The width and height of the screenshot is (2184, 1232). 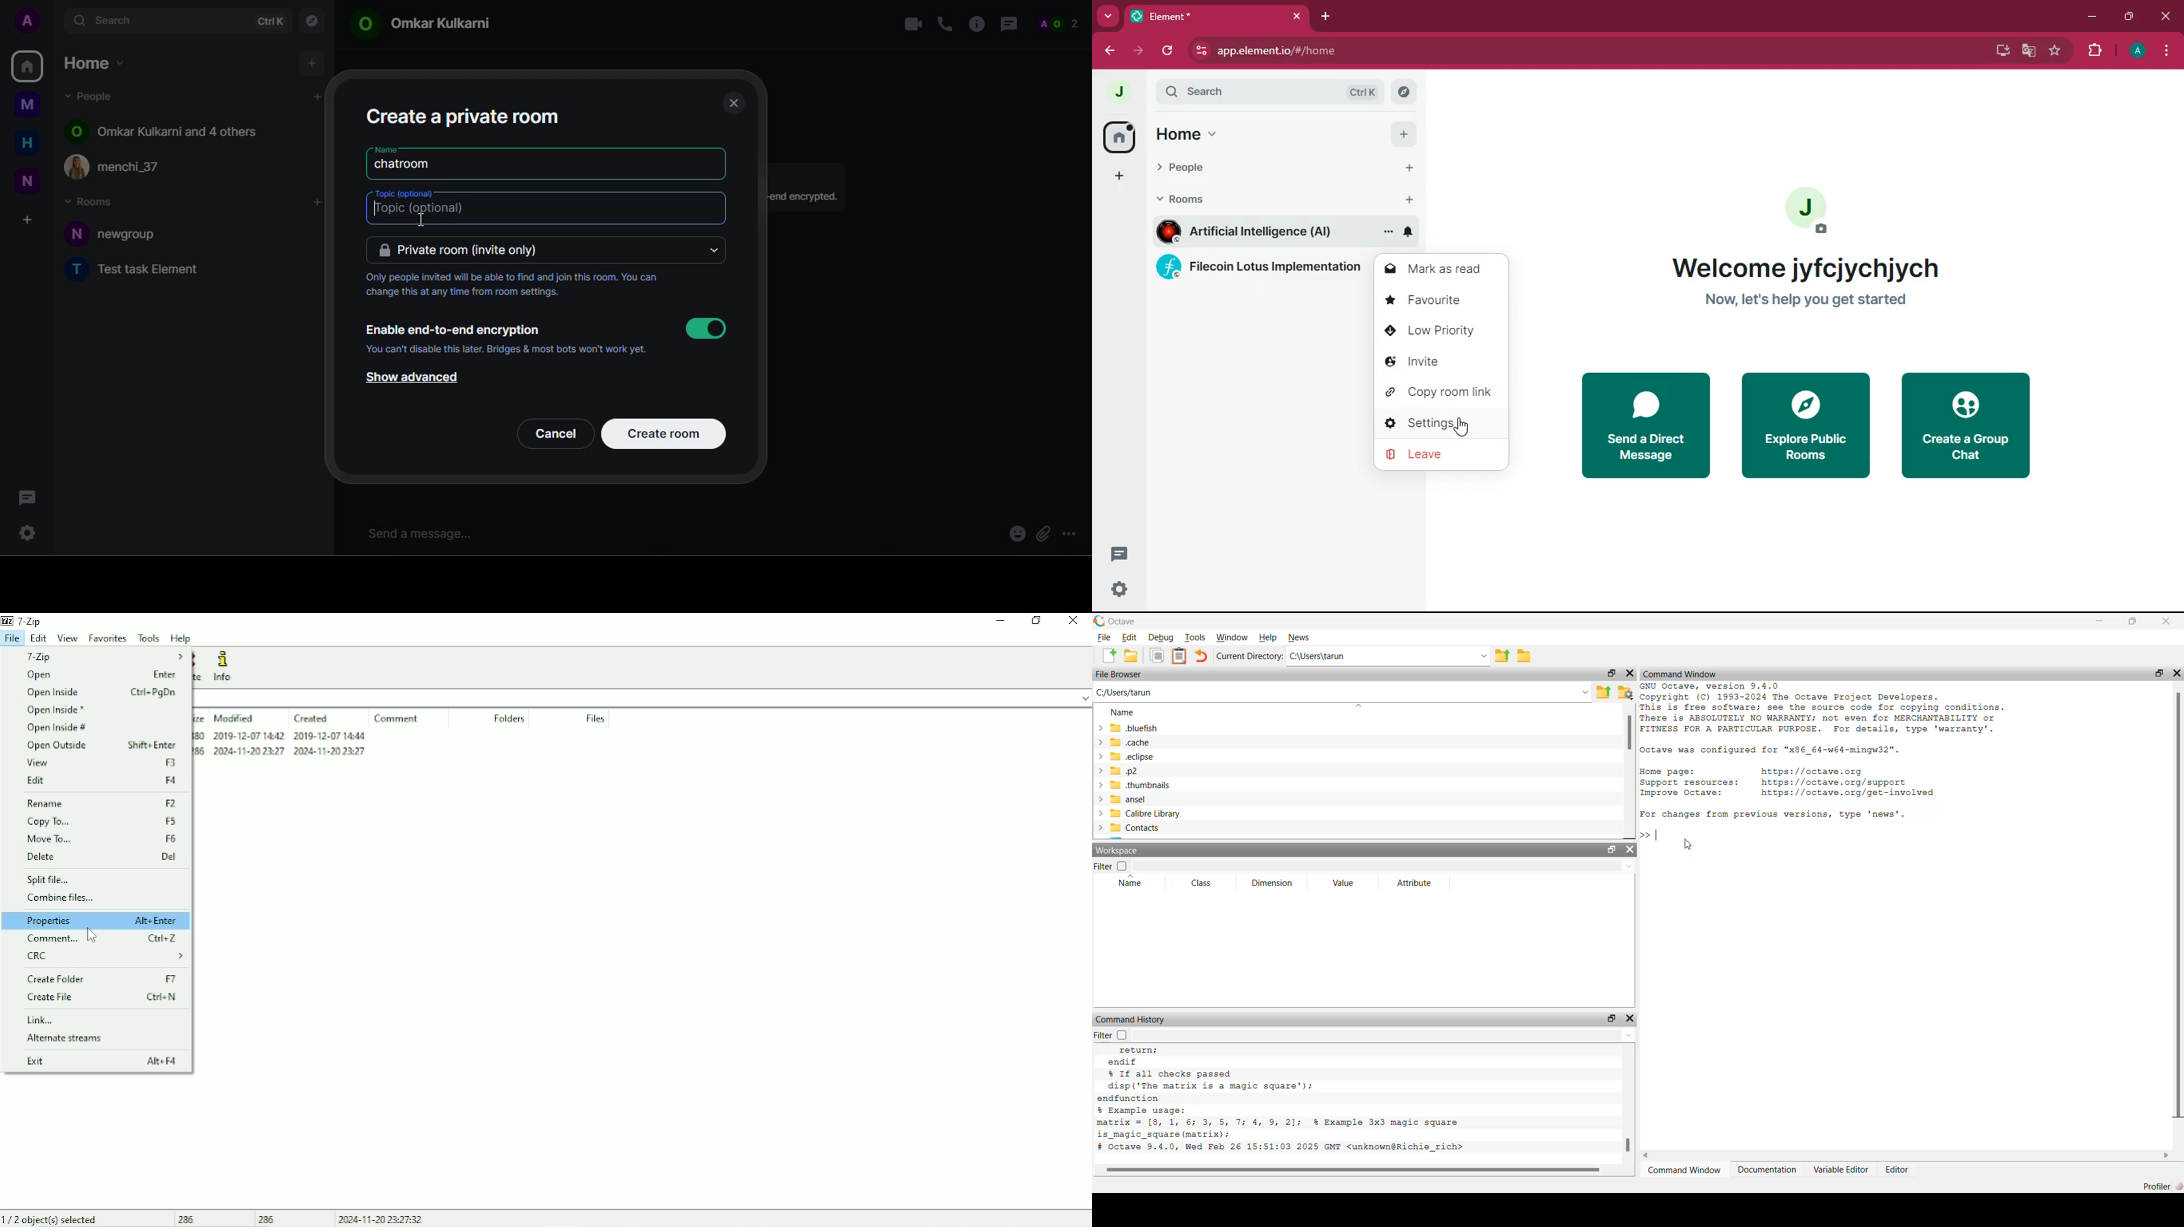 What do you see at coordinates (2166, 17) in the screenshot?
I see `close` at bounding box center [2166, 17].